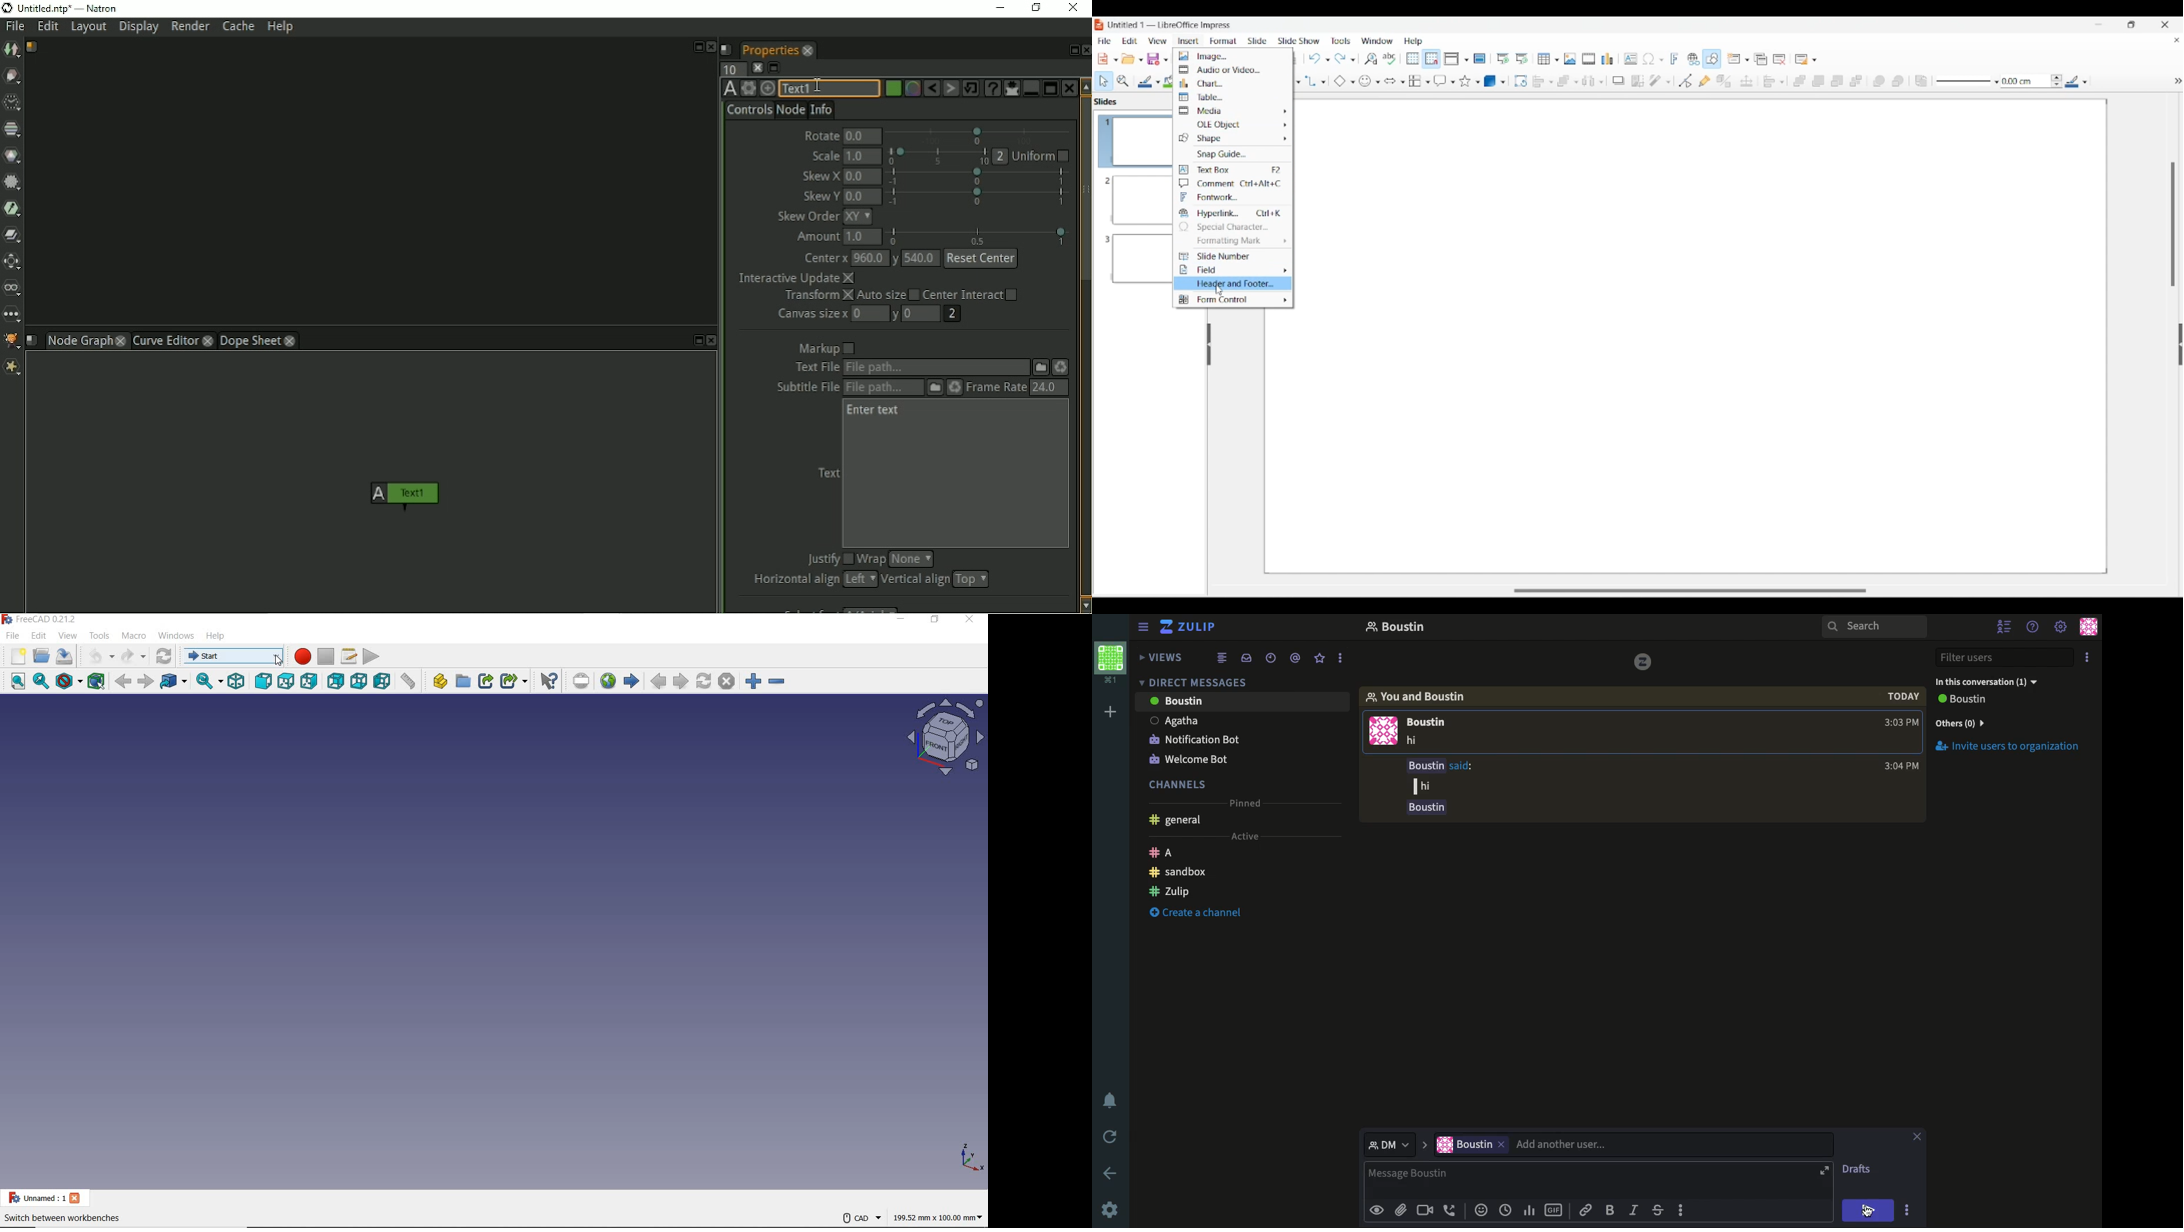  Describe the element at coordinates (1048, 387) in the screenshot. I see `24` at that location.